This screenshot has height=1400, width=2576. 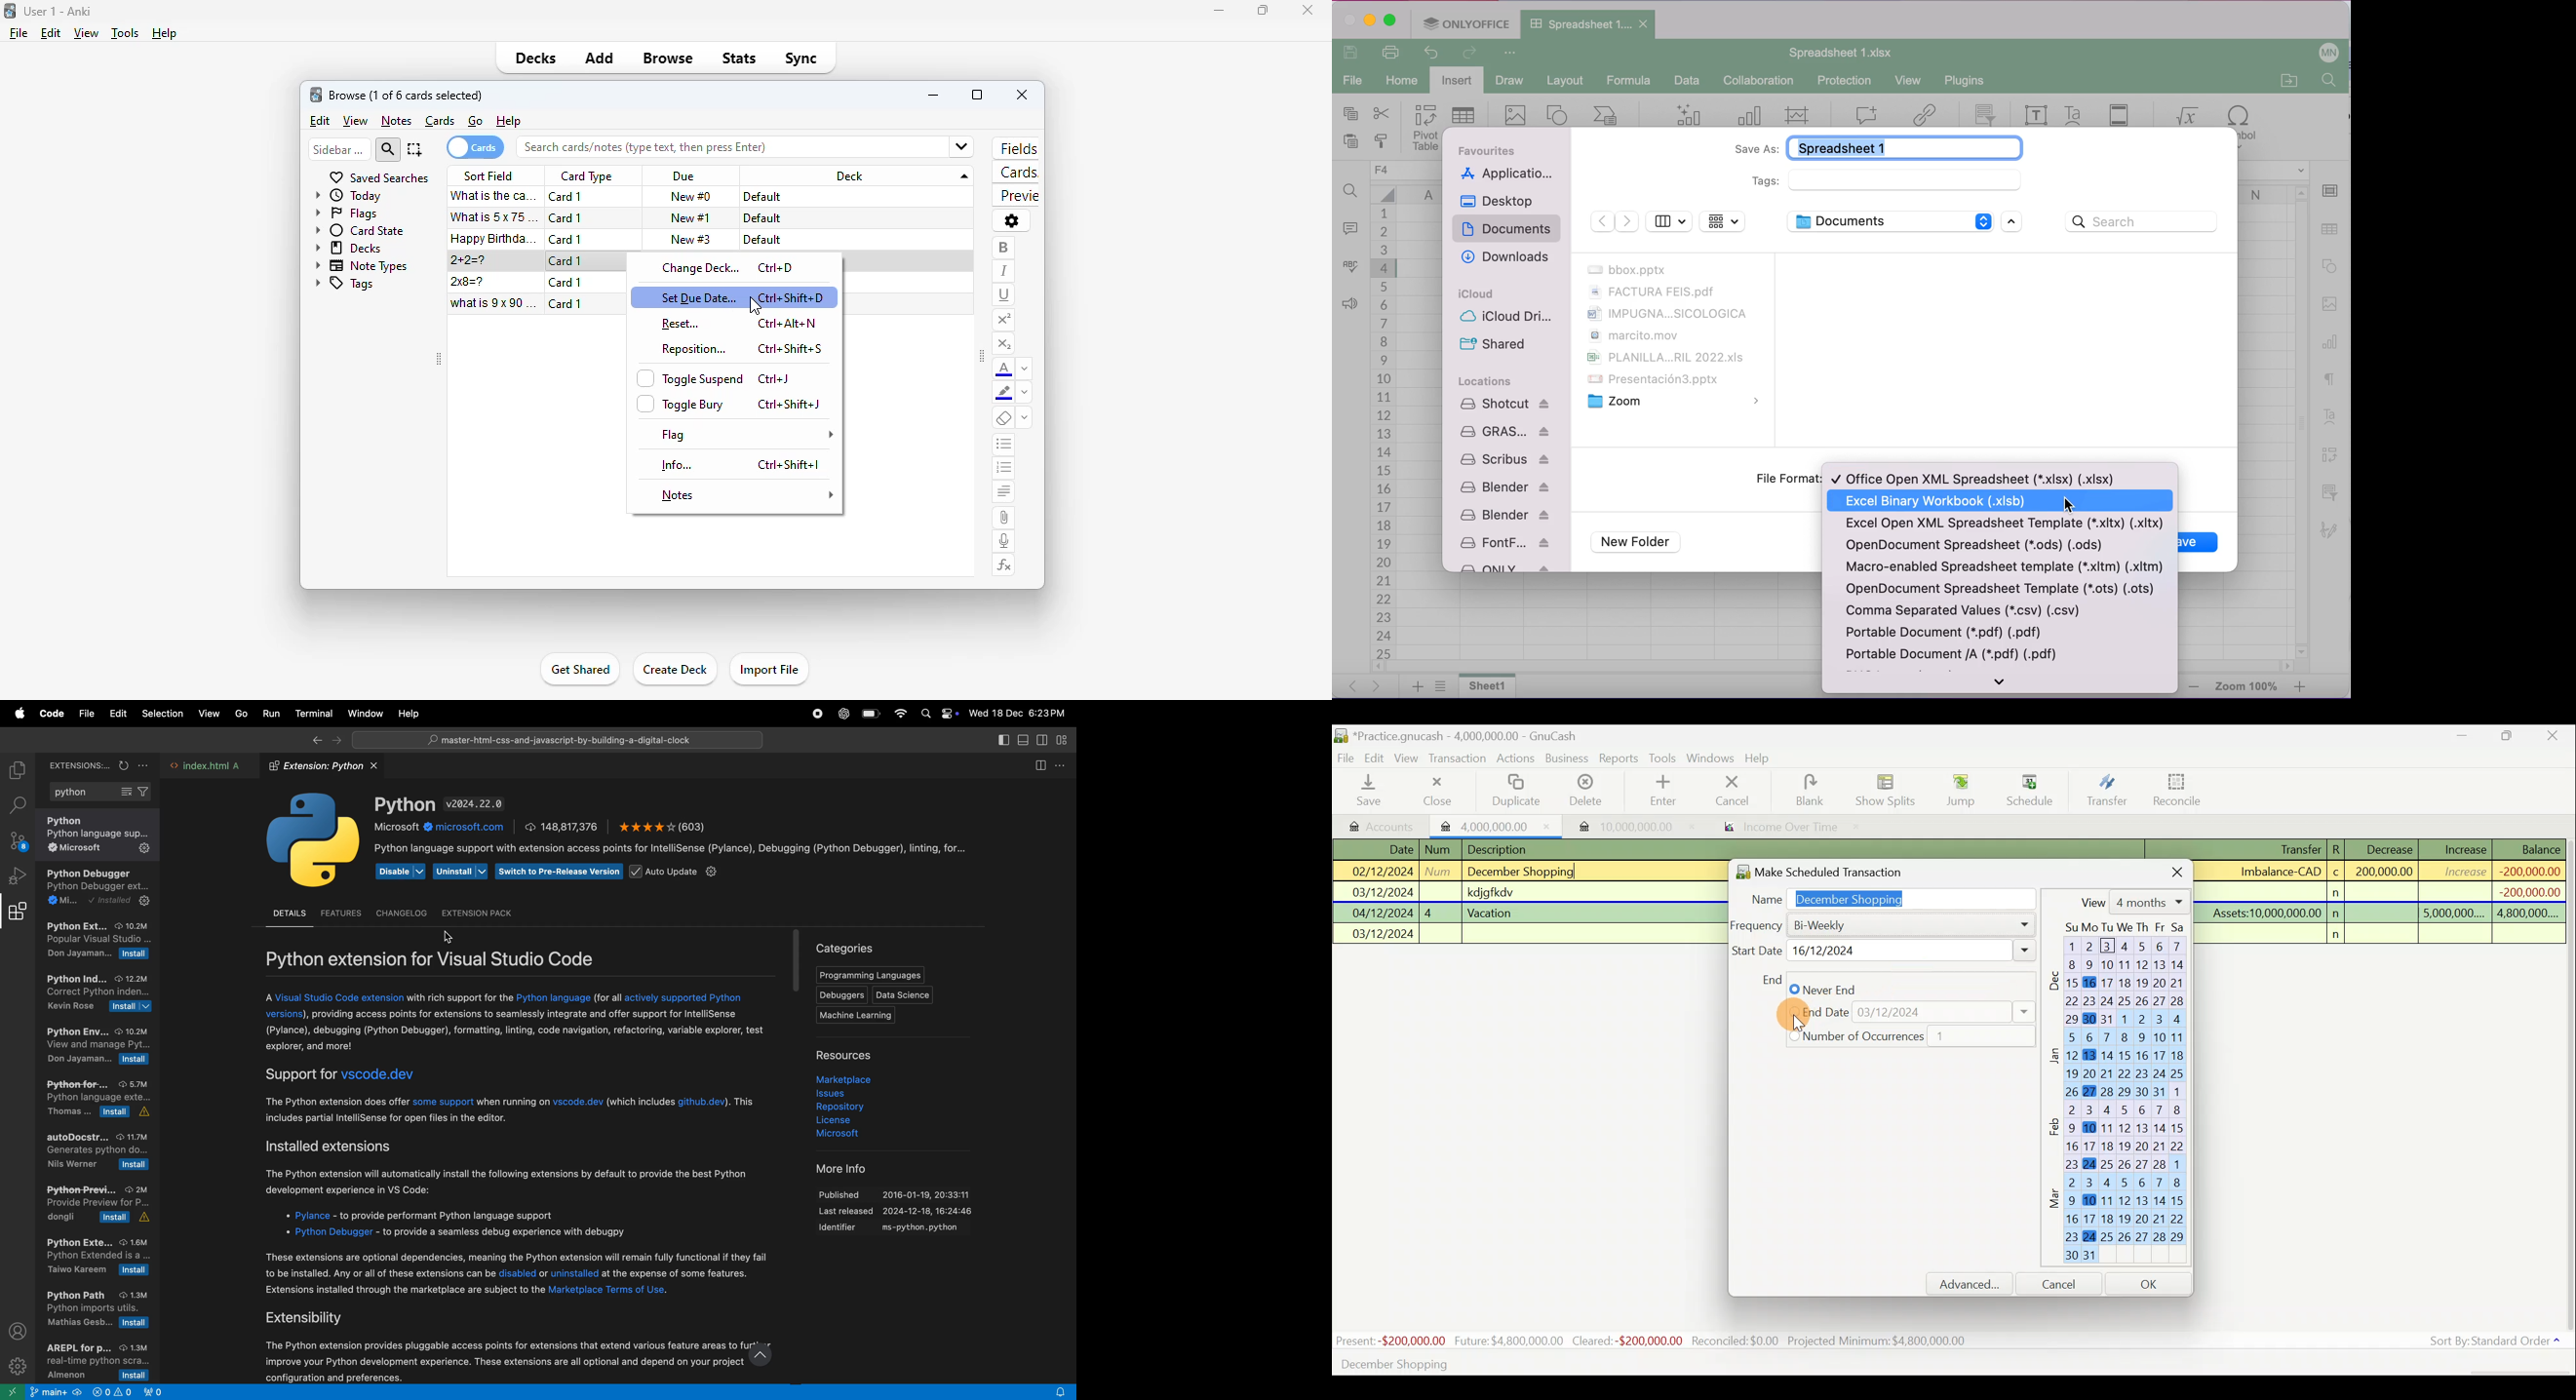 What do you see at coordinates (1492, 894) in the screenshot?
I see `Lines of transactions` at bounding box center [1492, 894].